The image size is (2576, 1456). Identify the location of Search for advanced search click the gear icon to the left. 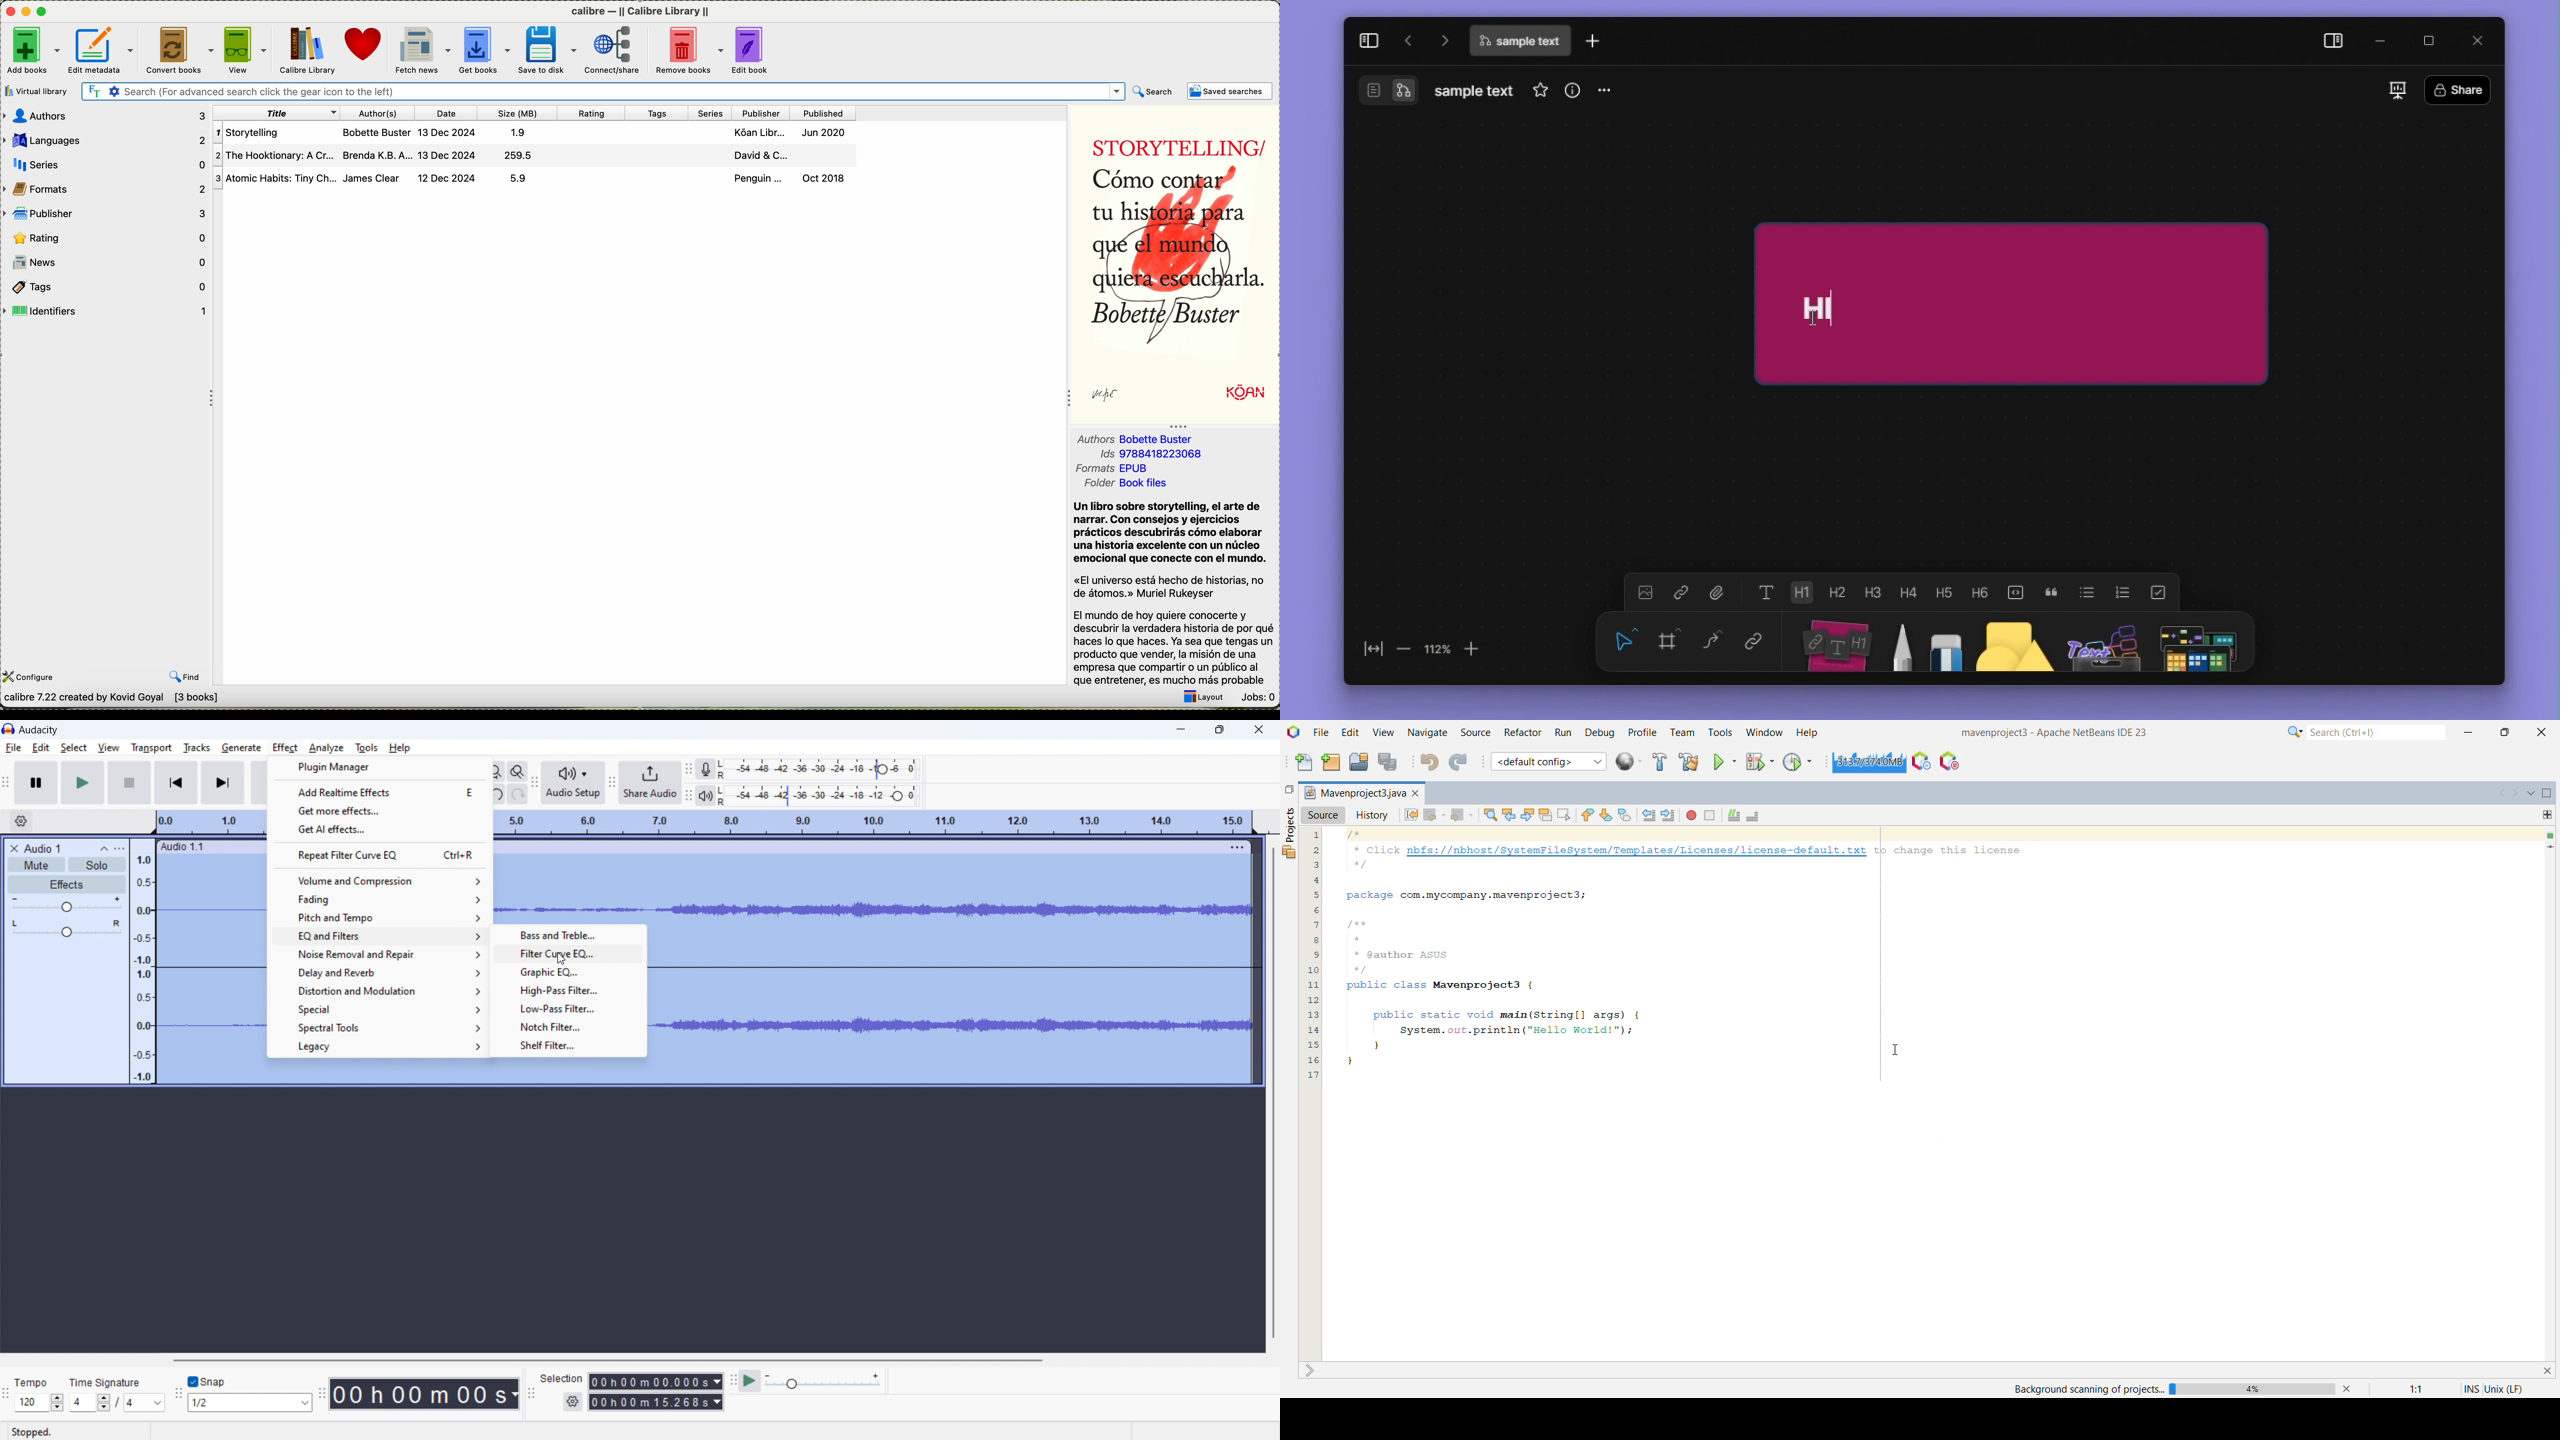
(589, 91).